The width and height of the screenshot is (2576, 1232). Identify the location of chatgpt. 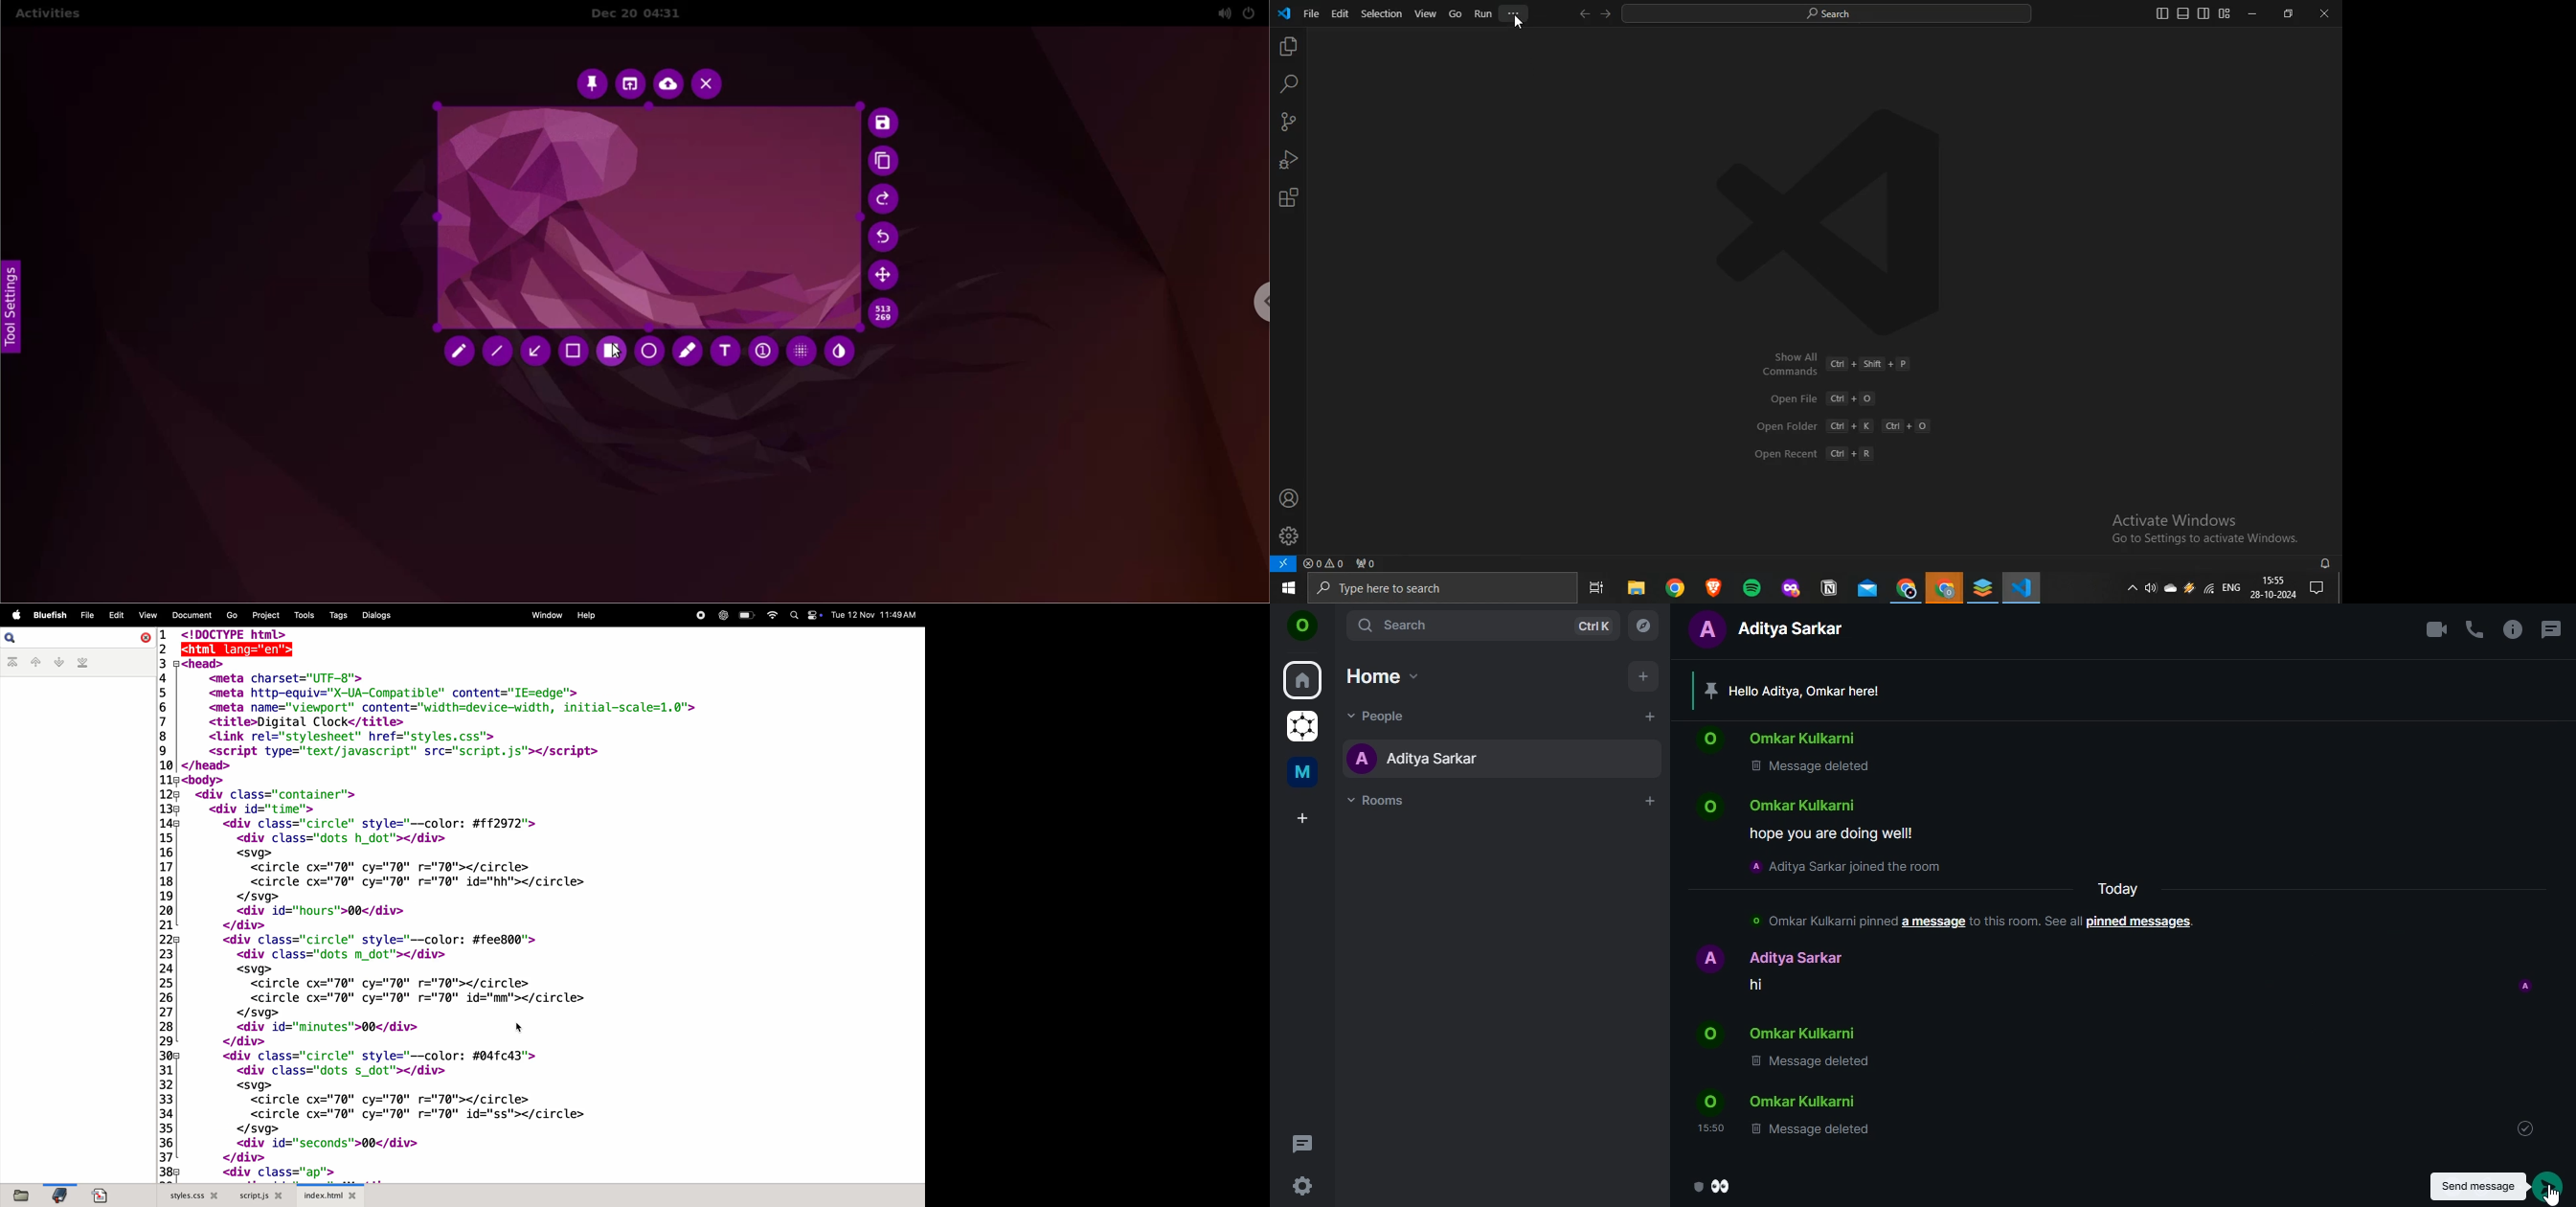
(721, 615).